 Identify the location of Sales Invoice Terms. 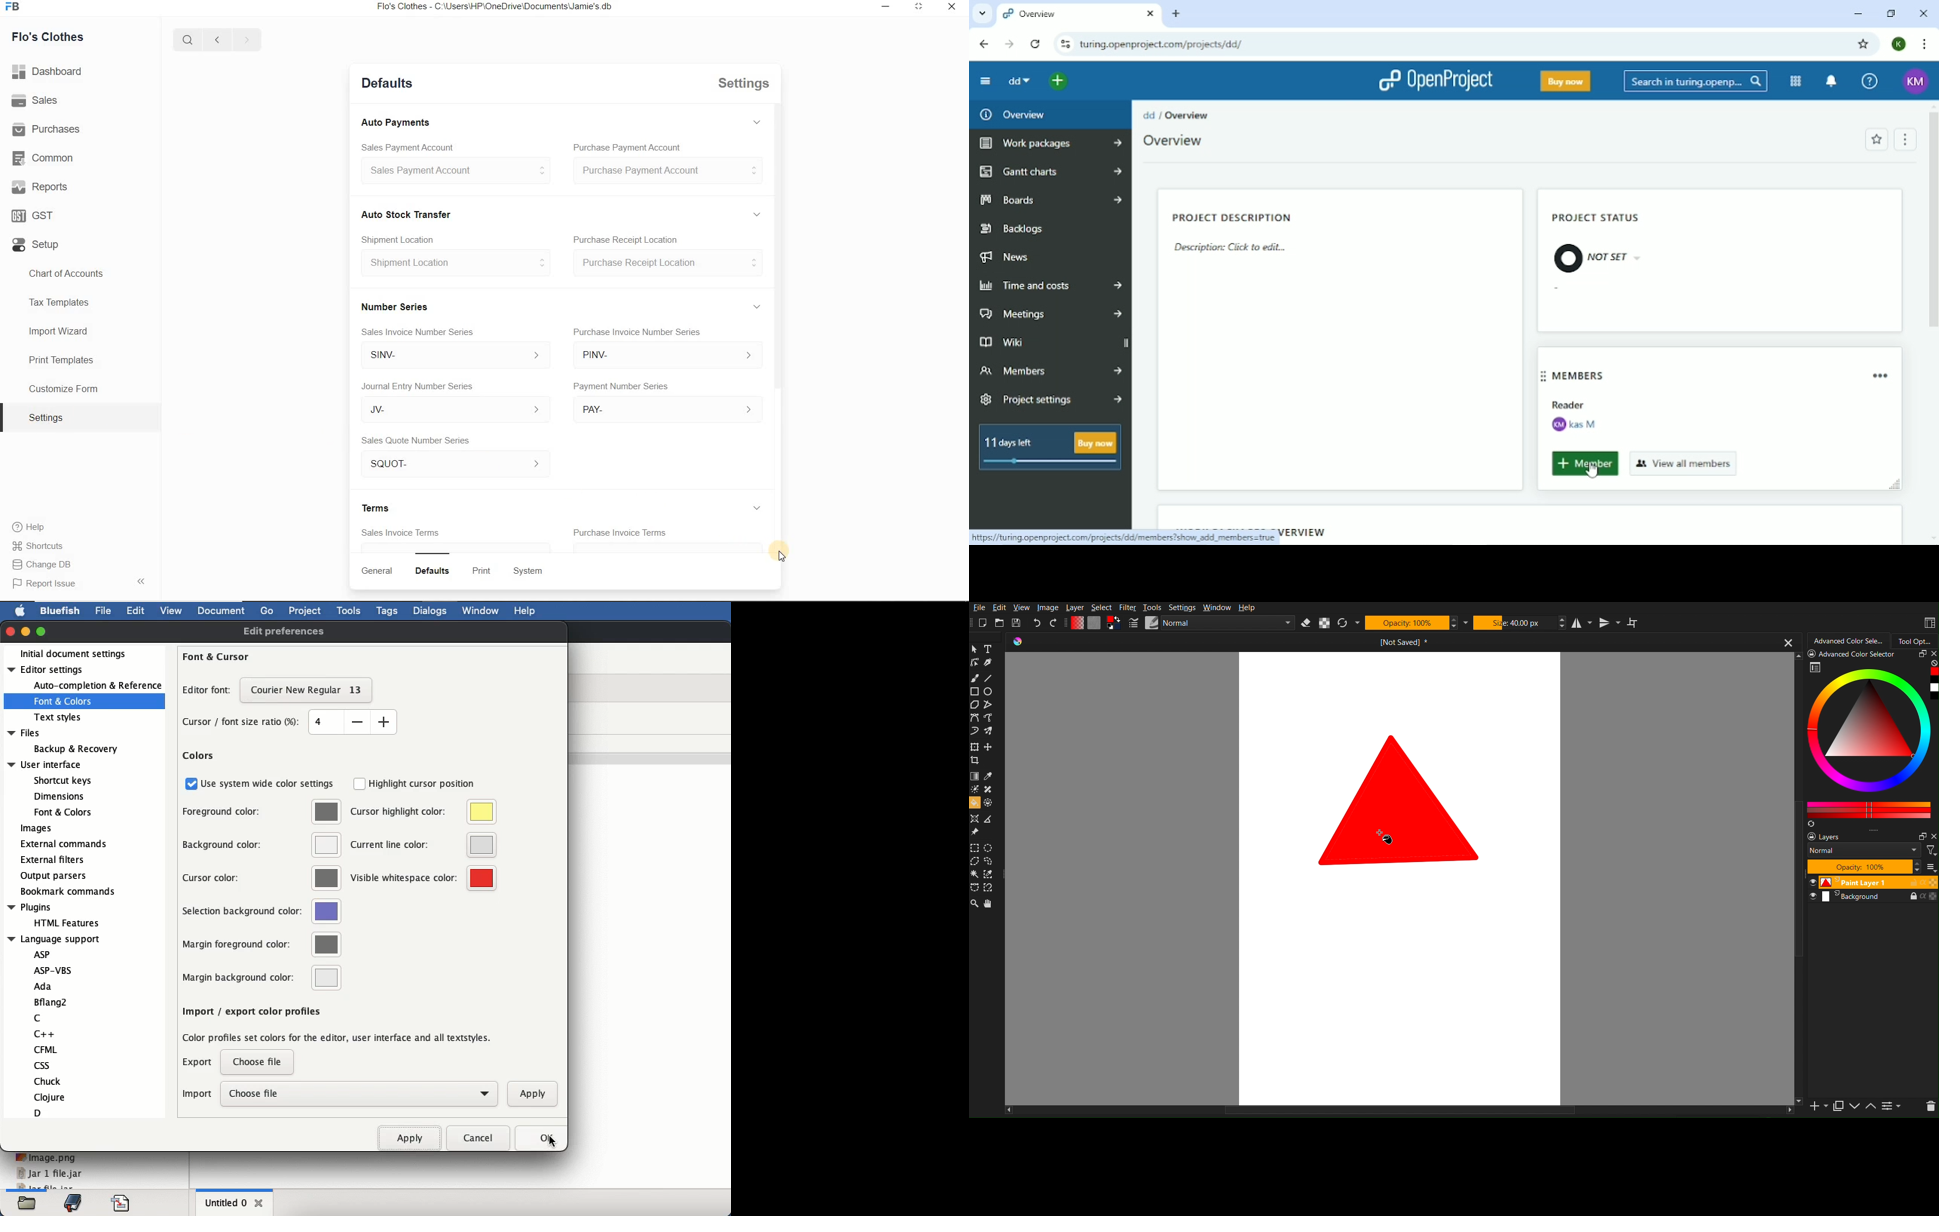
(402, 535).